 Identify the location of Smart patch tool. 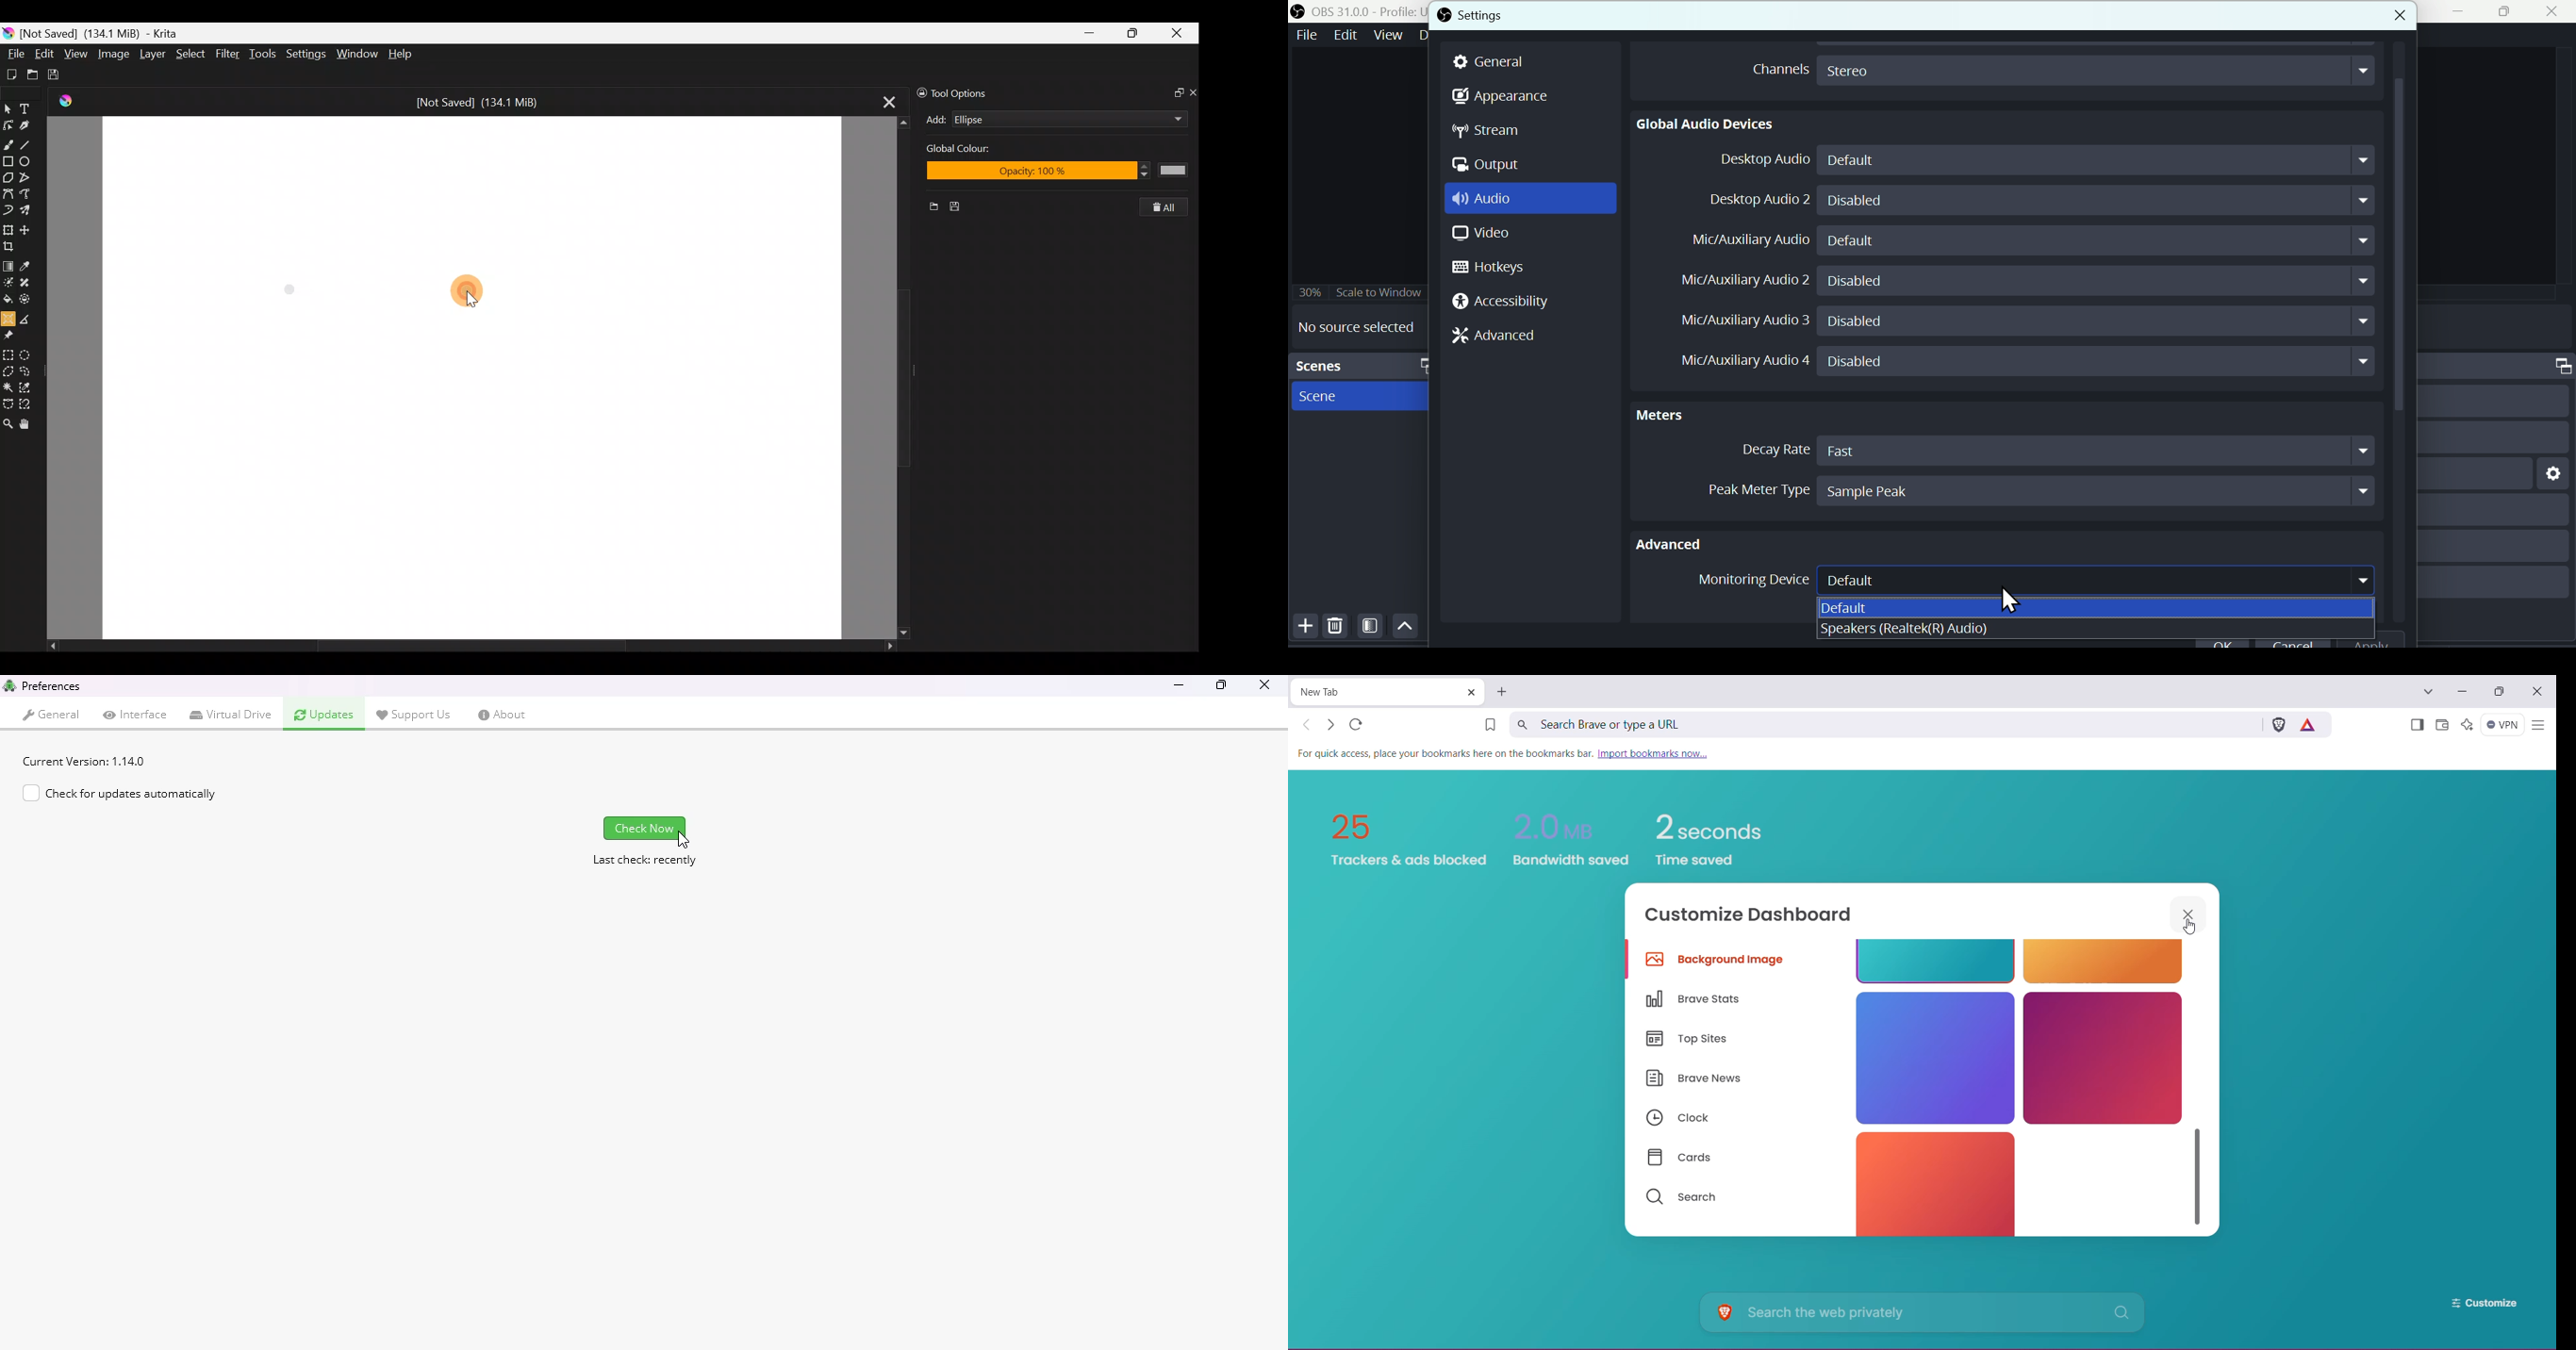
(31, 284).